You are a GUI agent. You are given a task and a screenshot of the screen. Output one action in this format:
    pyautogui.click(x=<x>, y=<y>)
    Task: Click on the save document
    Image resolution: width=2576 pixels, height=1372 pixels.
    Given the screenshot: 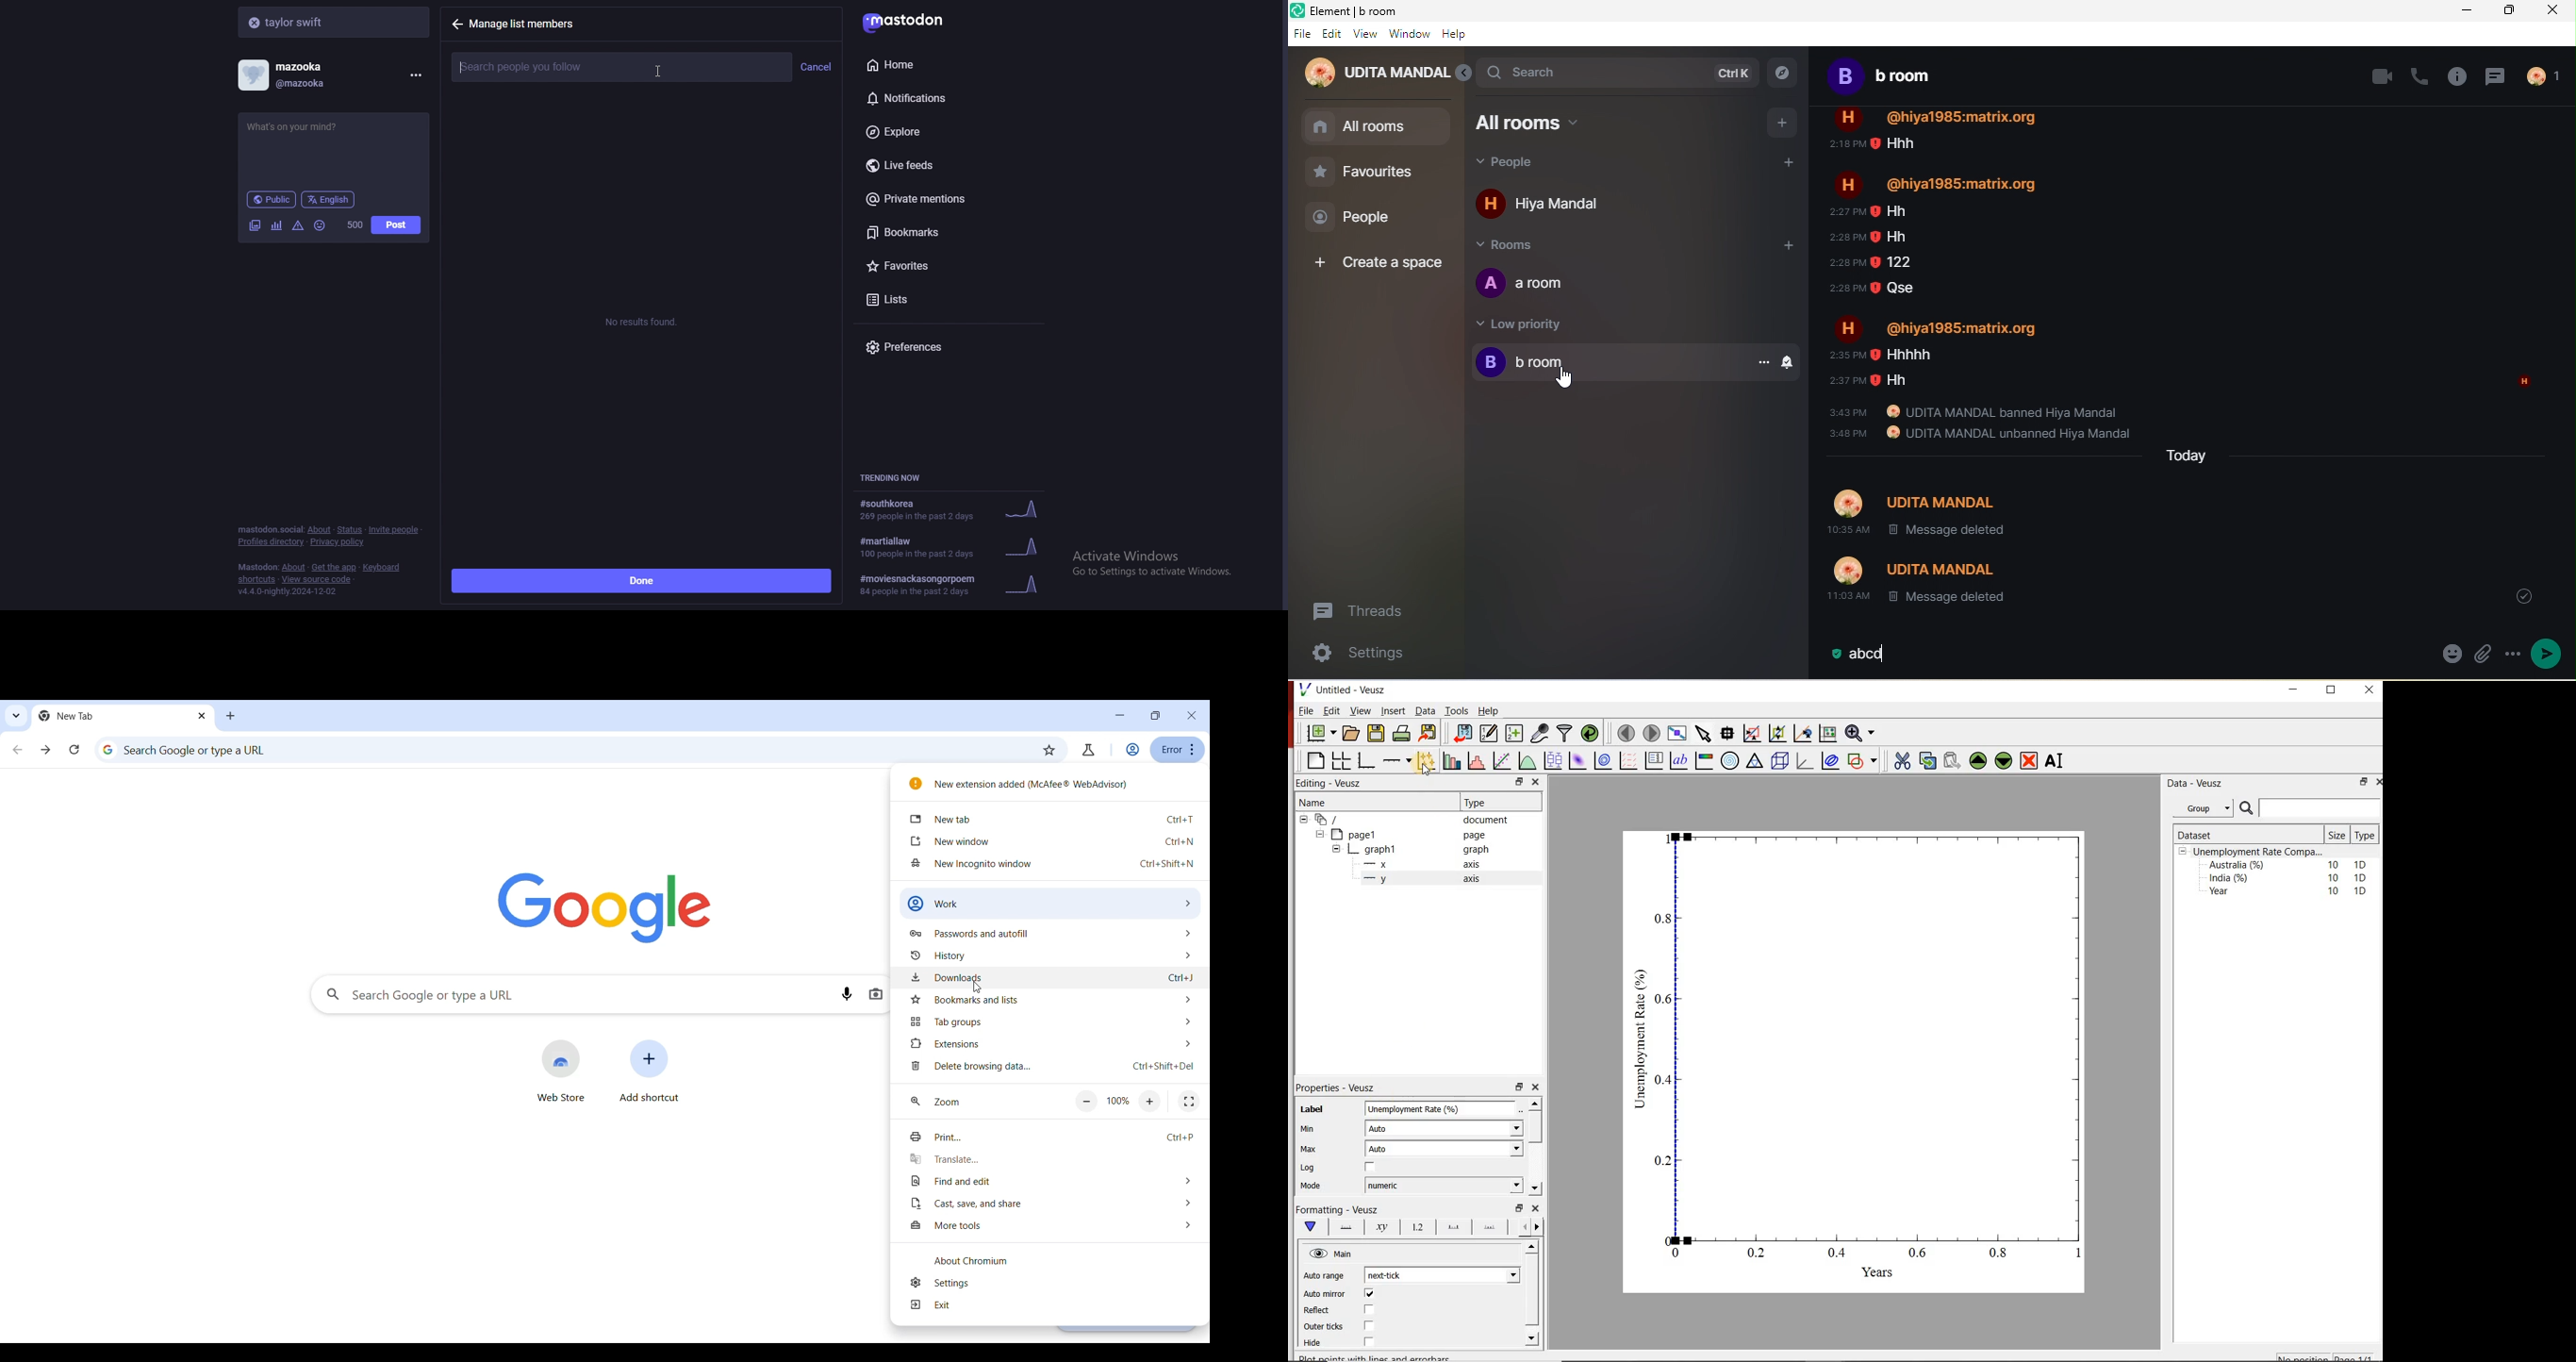 What is the action you would take?
    pyautogui.click(x=1376, y=733)
    